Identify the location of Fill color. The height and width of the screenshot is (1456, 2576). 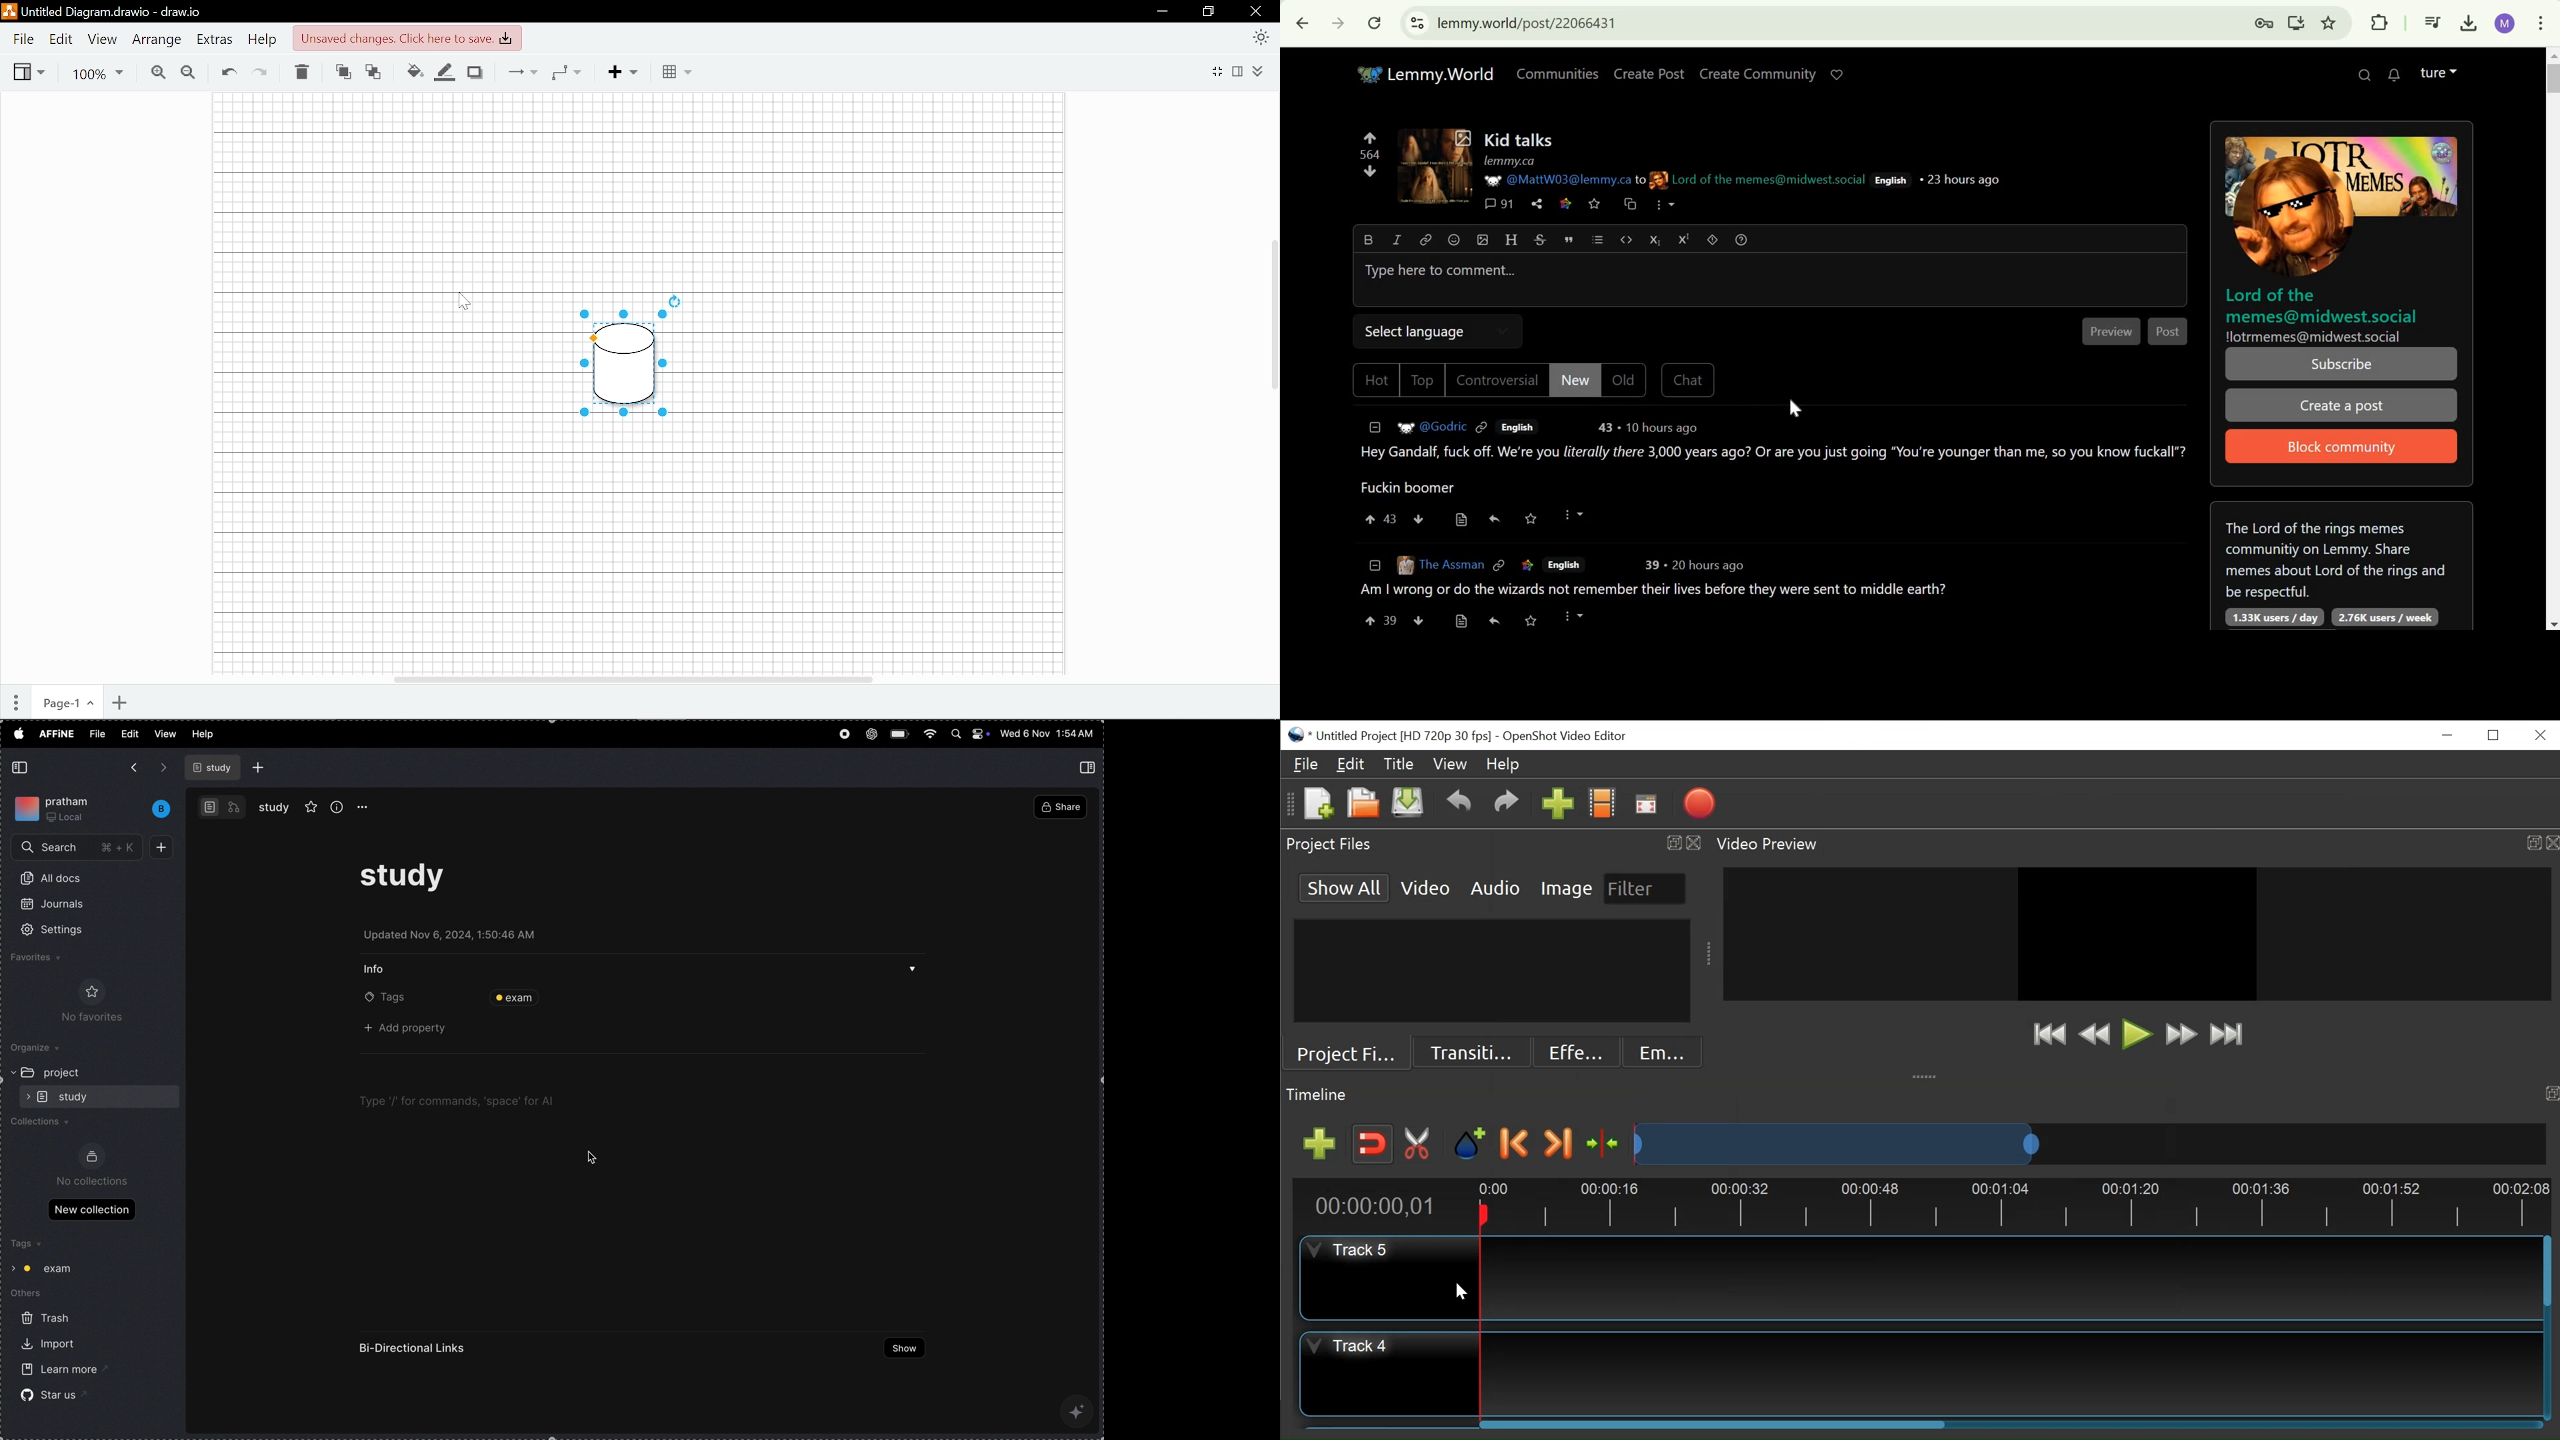
(412, 72).